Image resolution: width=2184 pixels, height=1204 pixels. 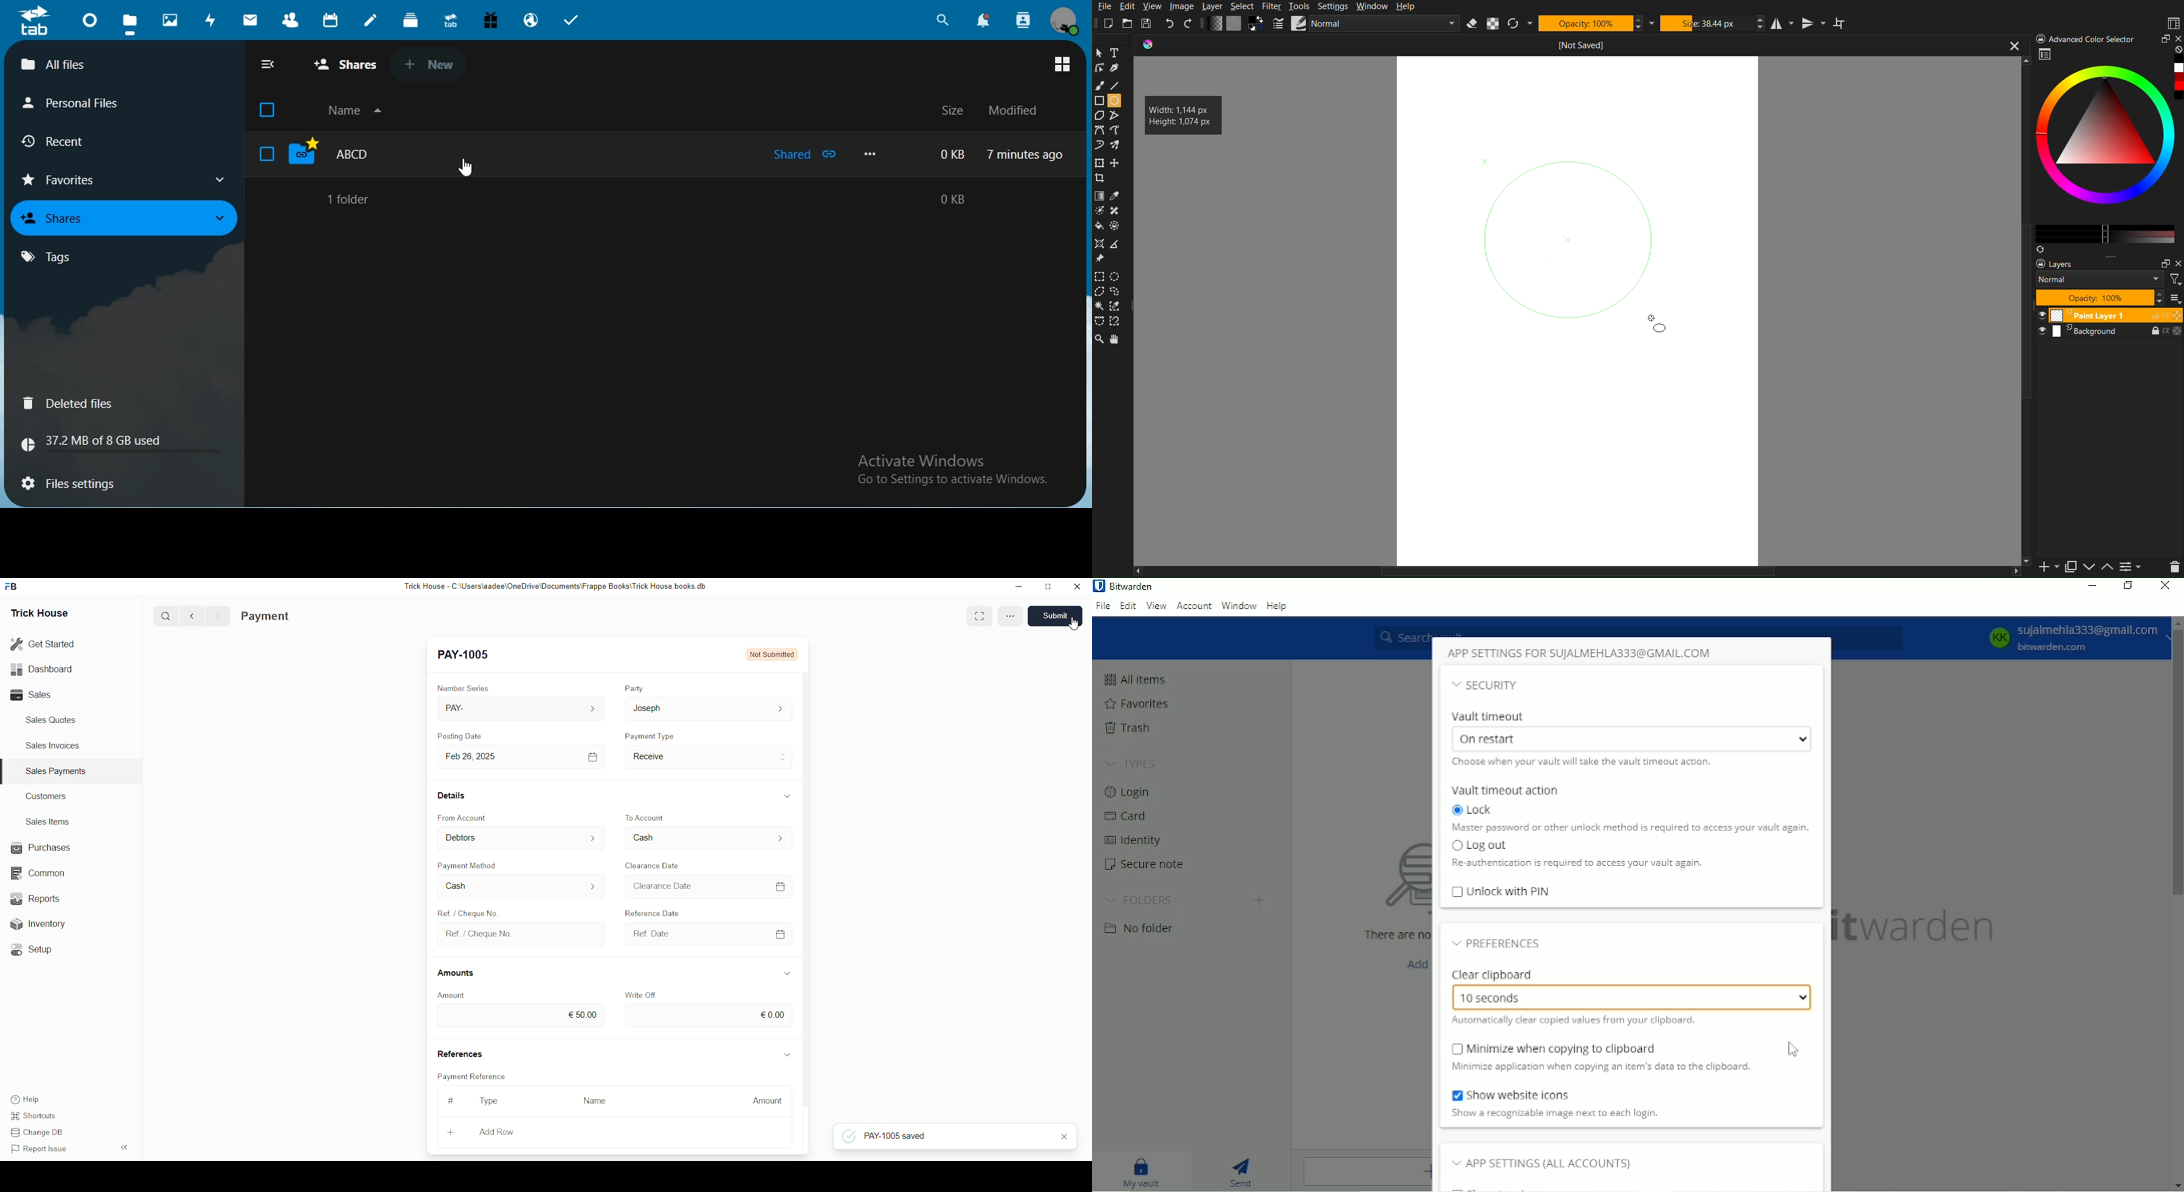 What do you see at coordinates (524, 758) in the screenshot?
I see `Feb 26, 2025` at bounding box center [524, 758].